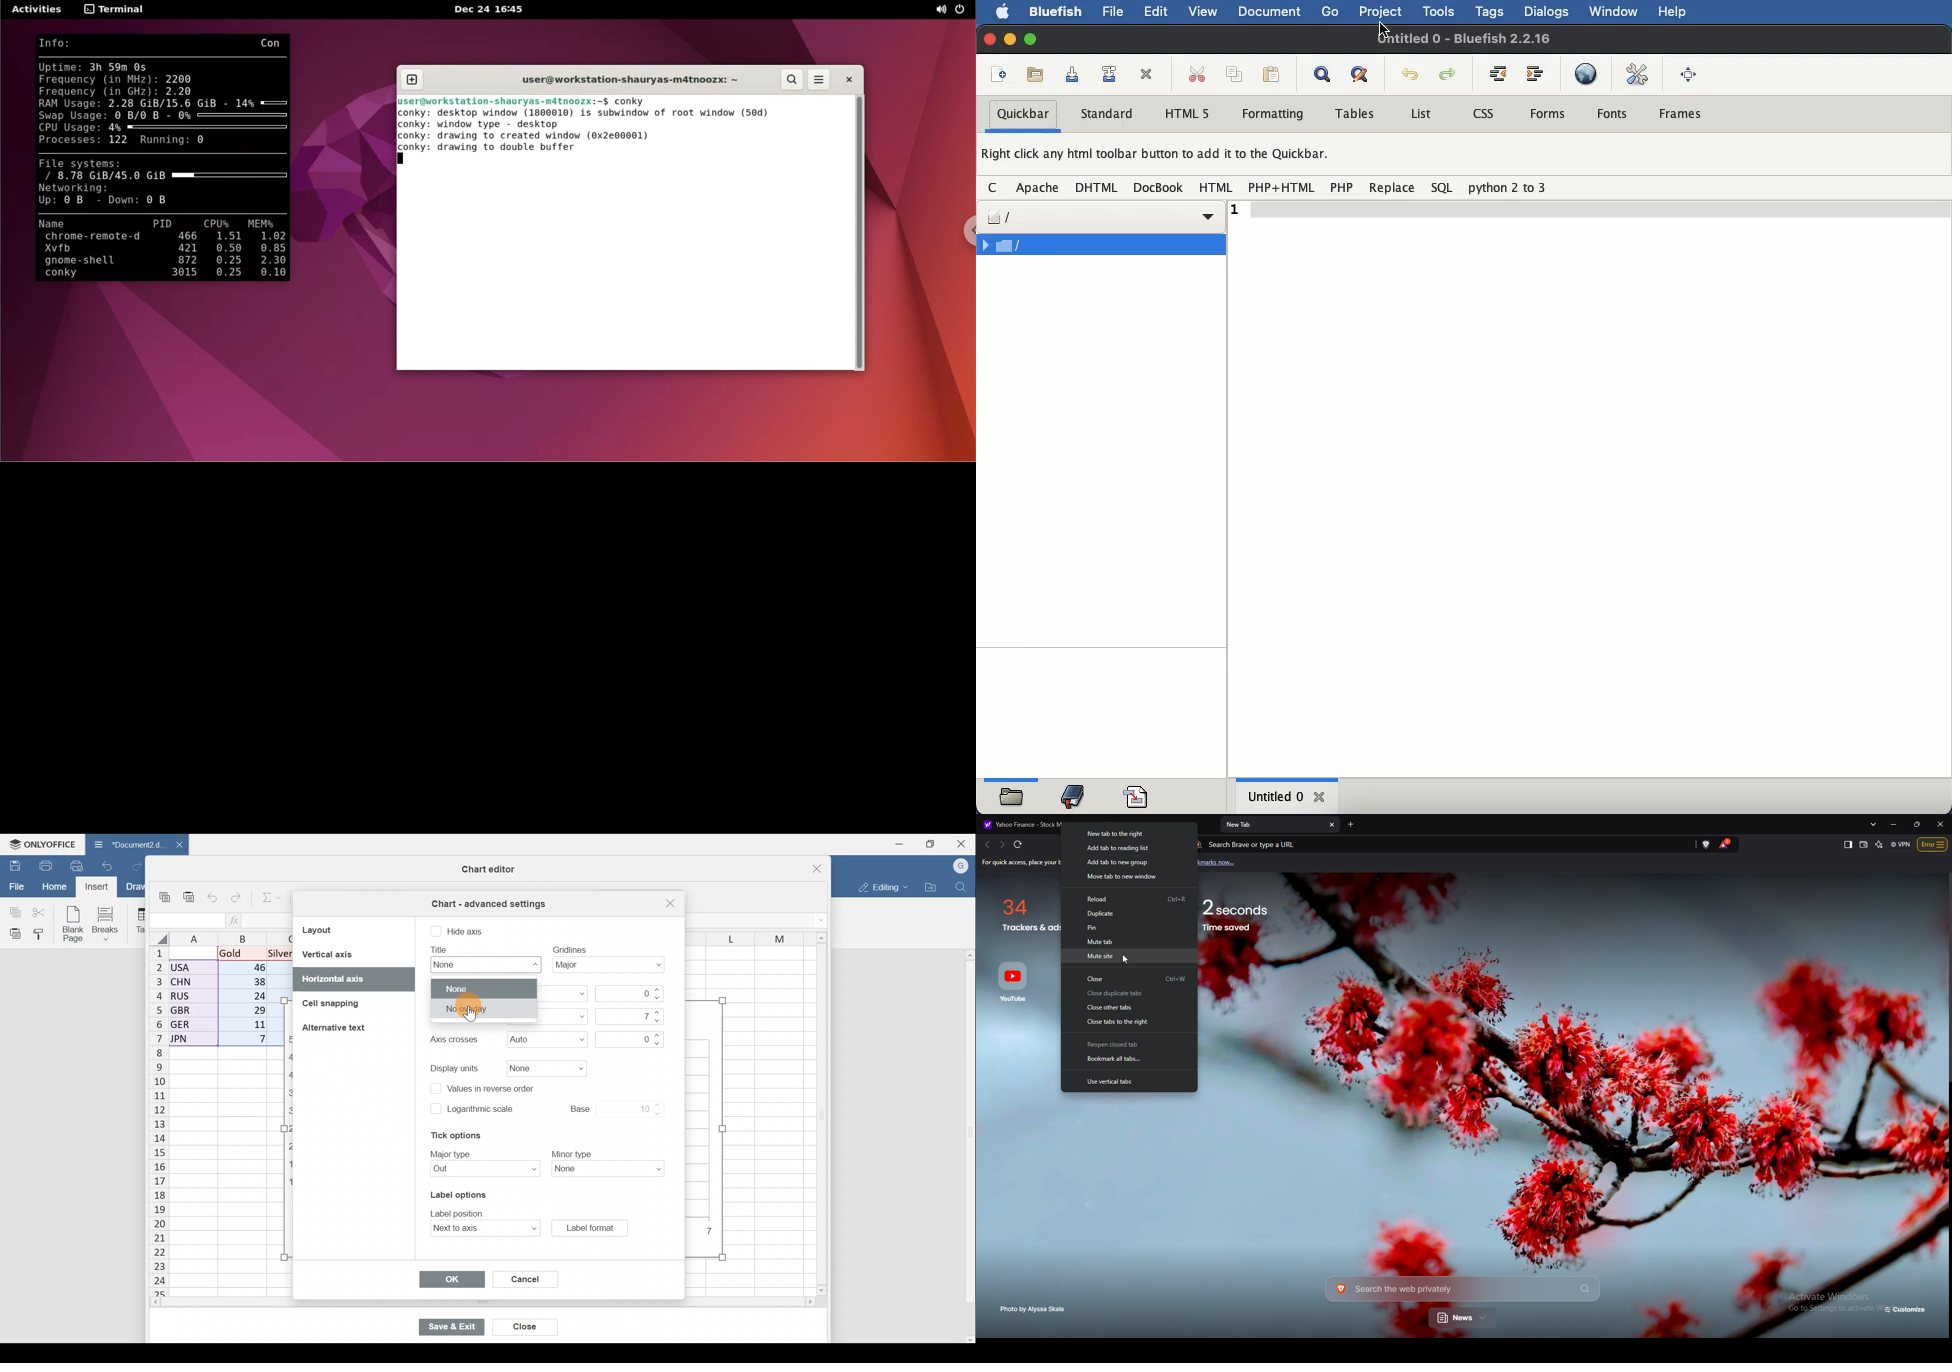 This screenshot has height=1372, width=1960. Describe the element at coordinates (1011, 39) in the screenshot. I see `minimize` at that location.